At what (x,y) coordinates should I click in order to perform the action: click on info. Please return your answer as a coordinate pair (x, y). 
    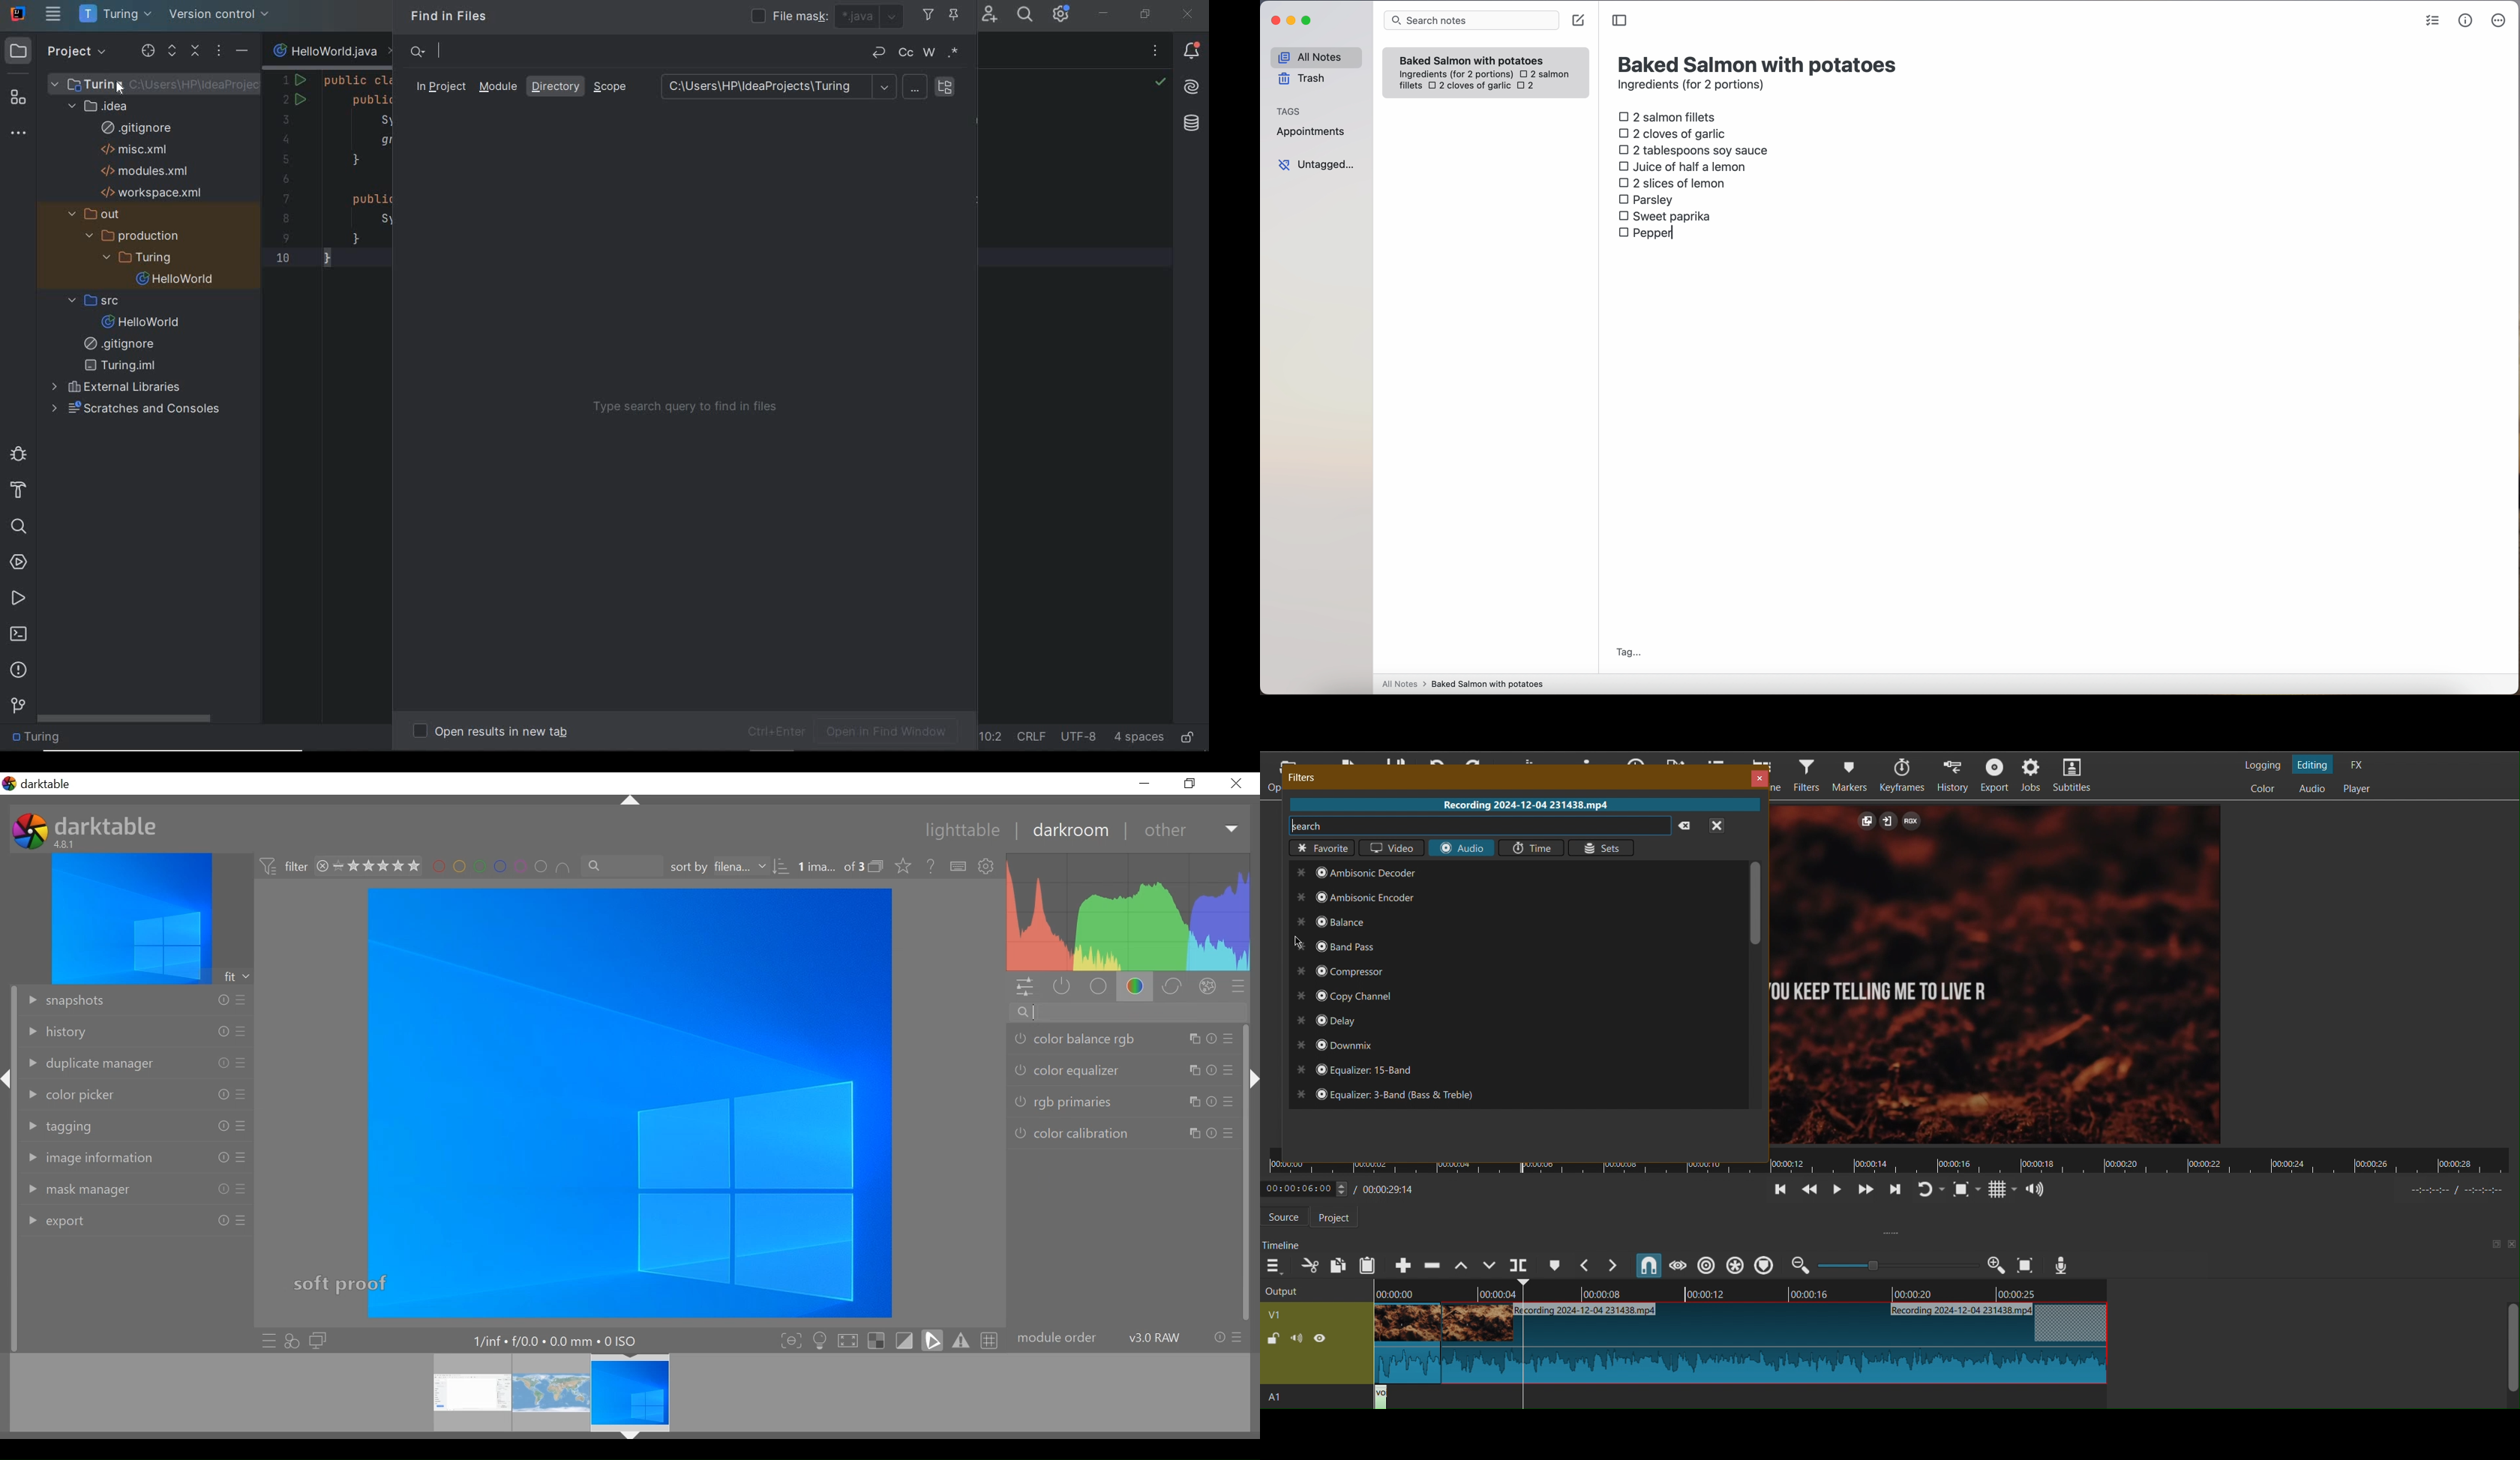
    Looking at the image, I should click on (1211, 1070).